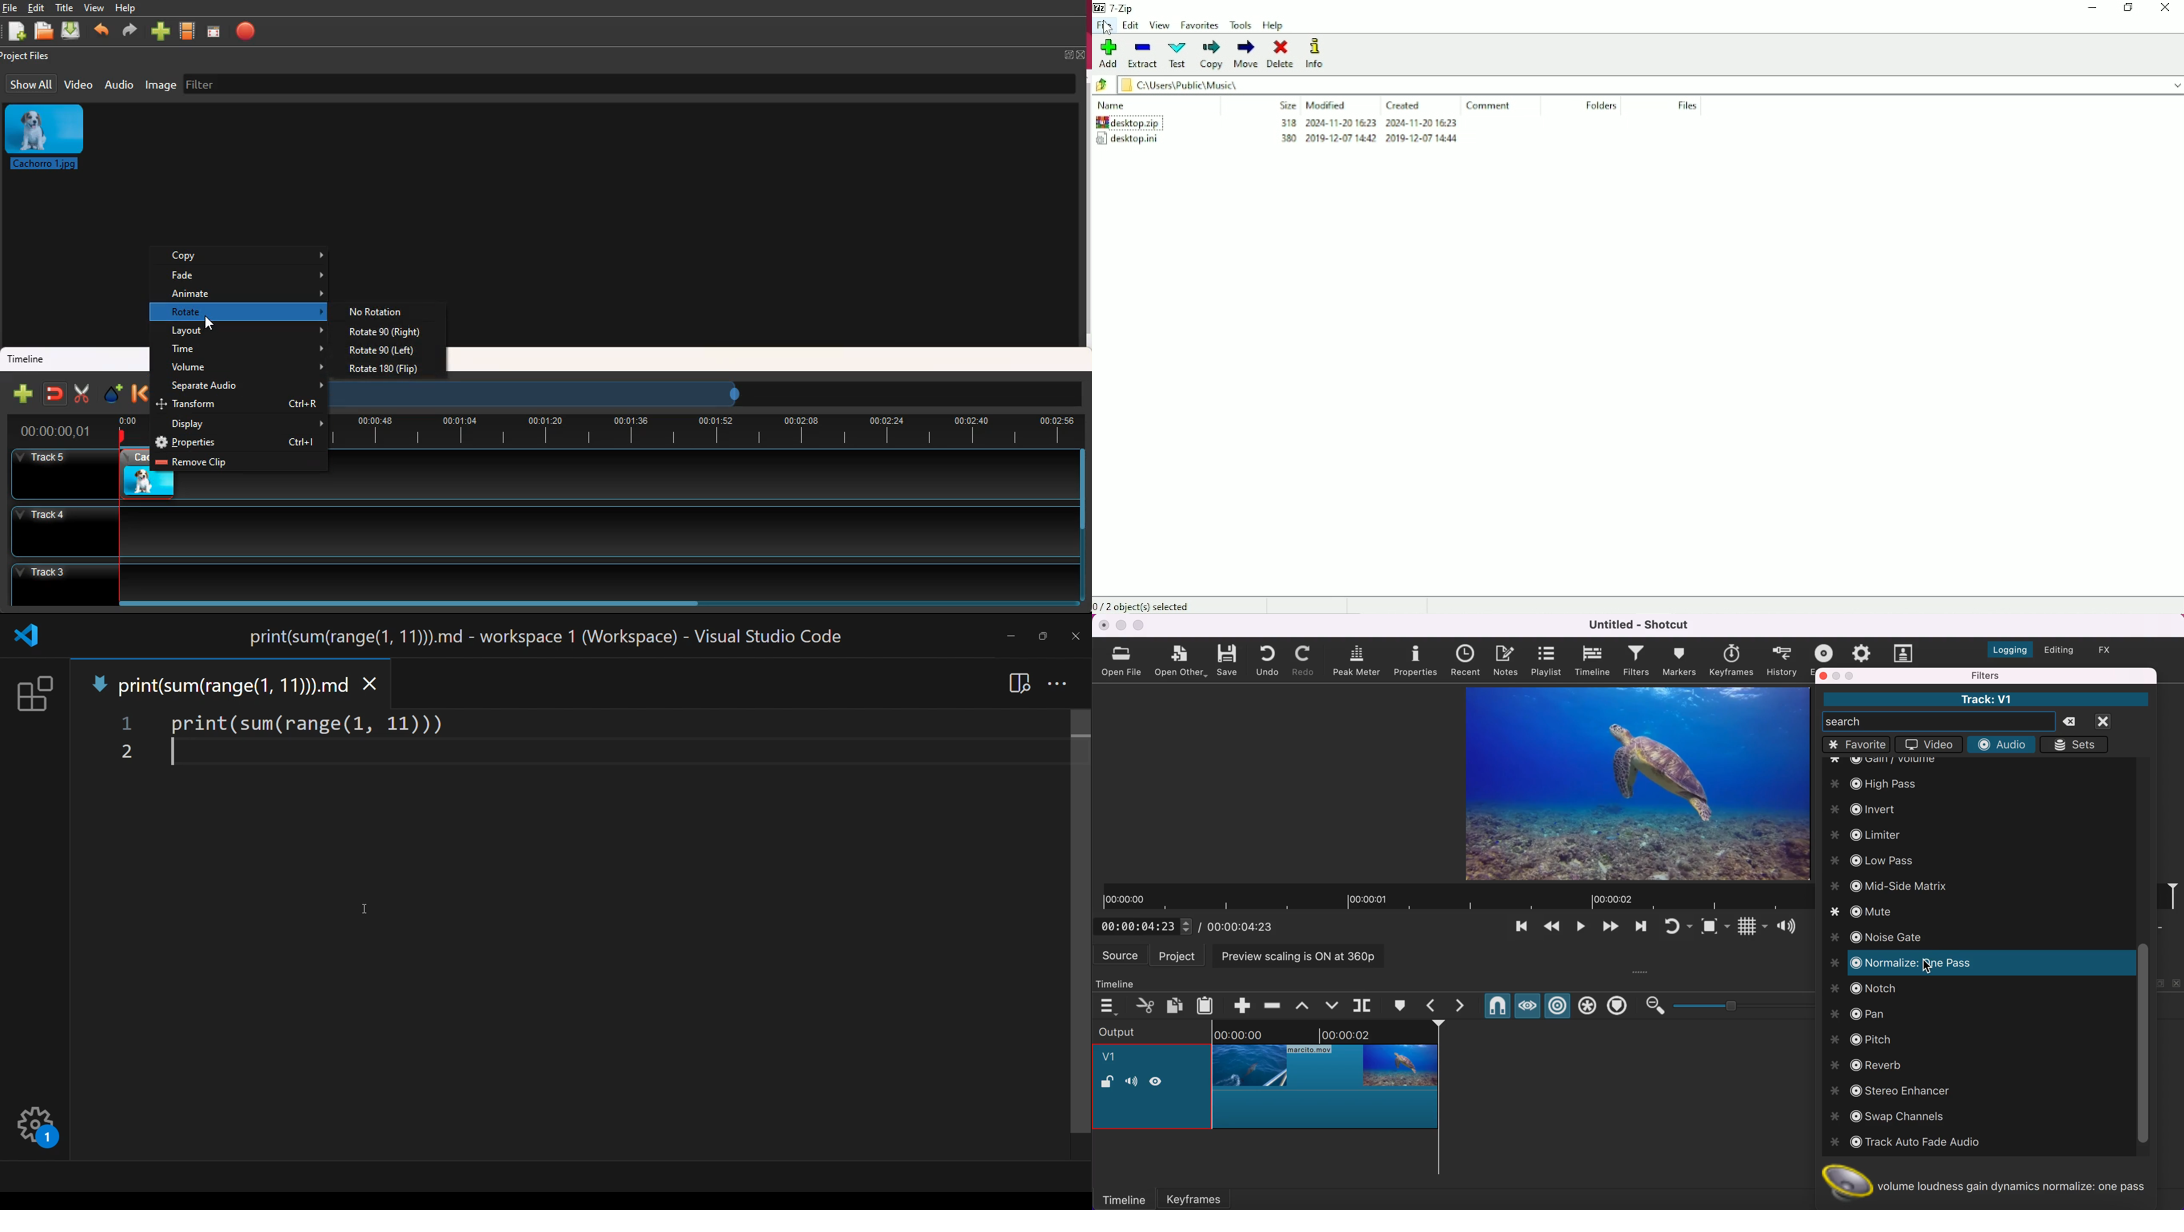 The height and width of the screenshot is (1232, 2184). What do you see at coordinates (249, 34) in the screenshot?
I see `stop` at bounding box center [249, 34].